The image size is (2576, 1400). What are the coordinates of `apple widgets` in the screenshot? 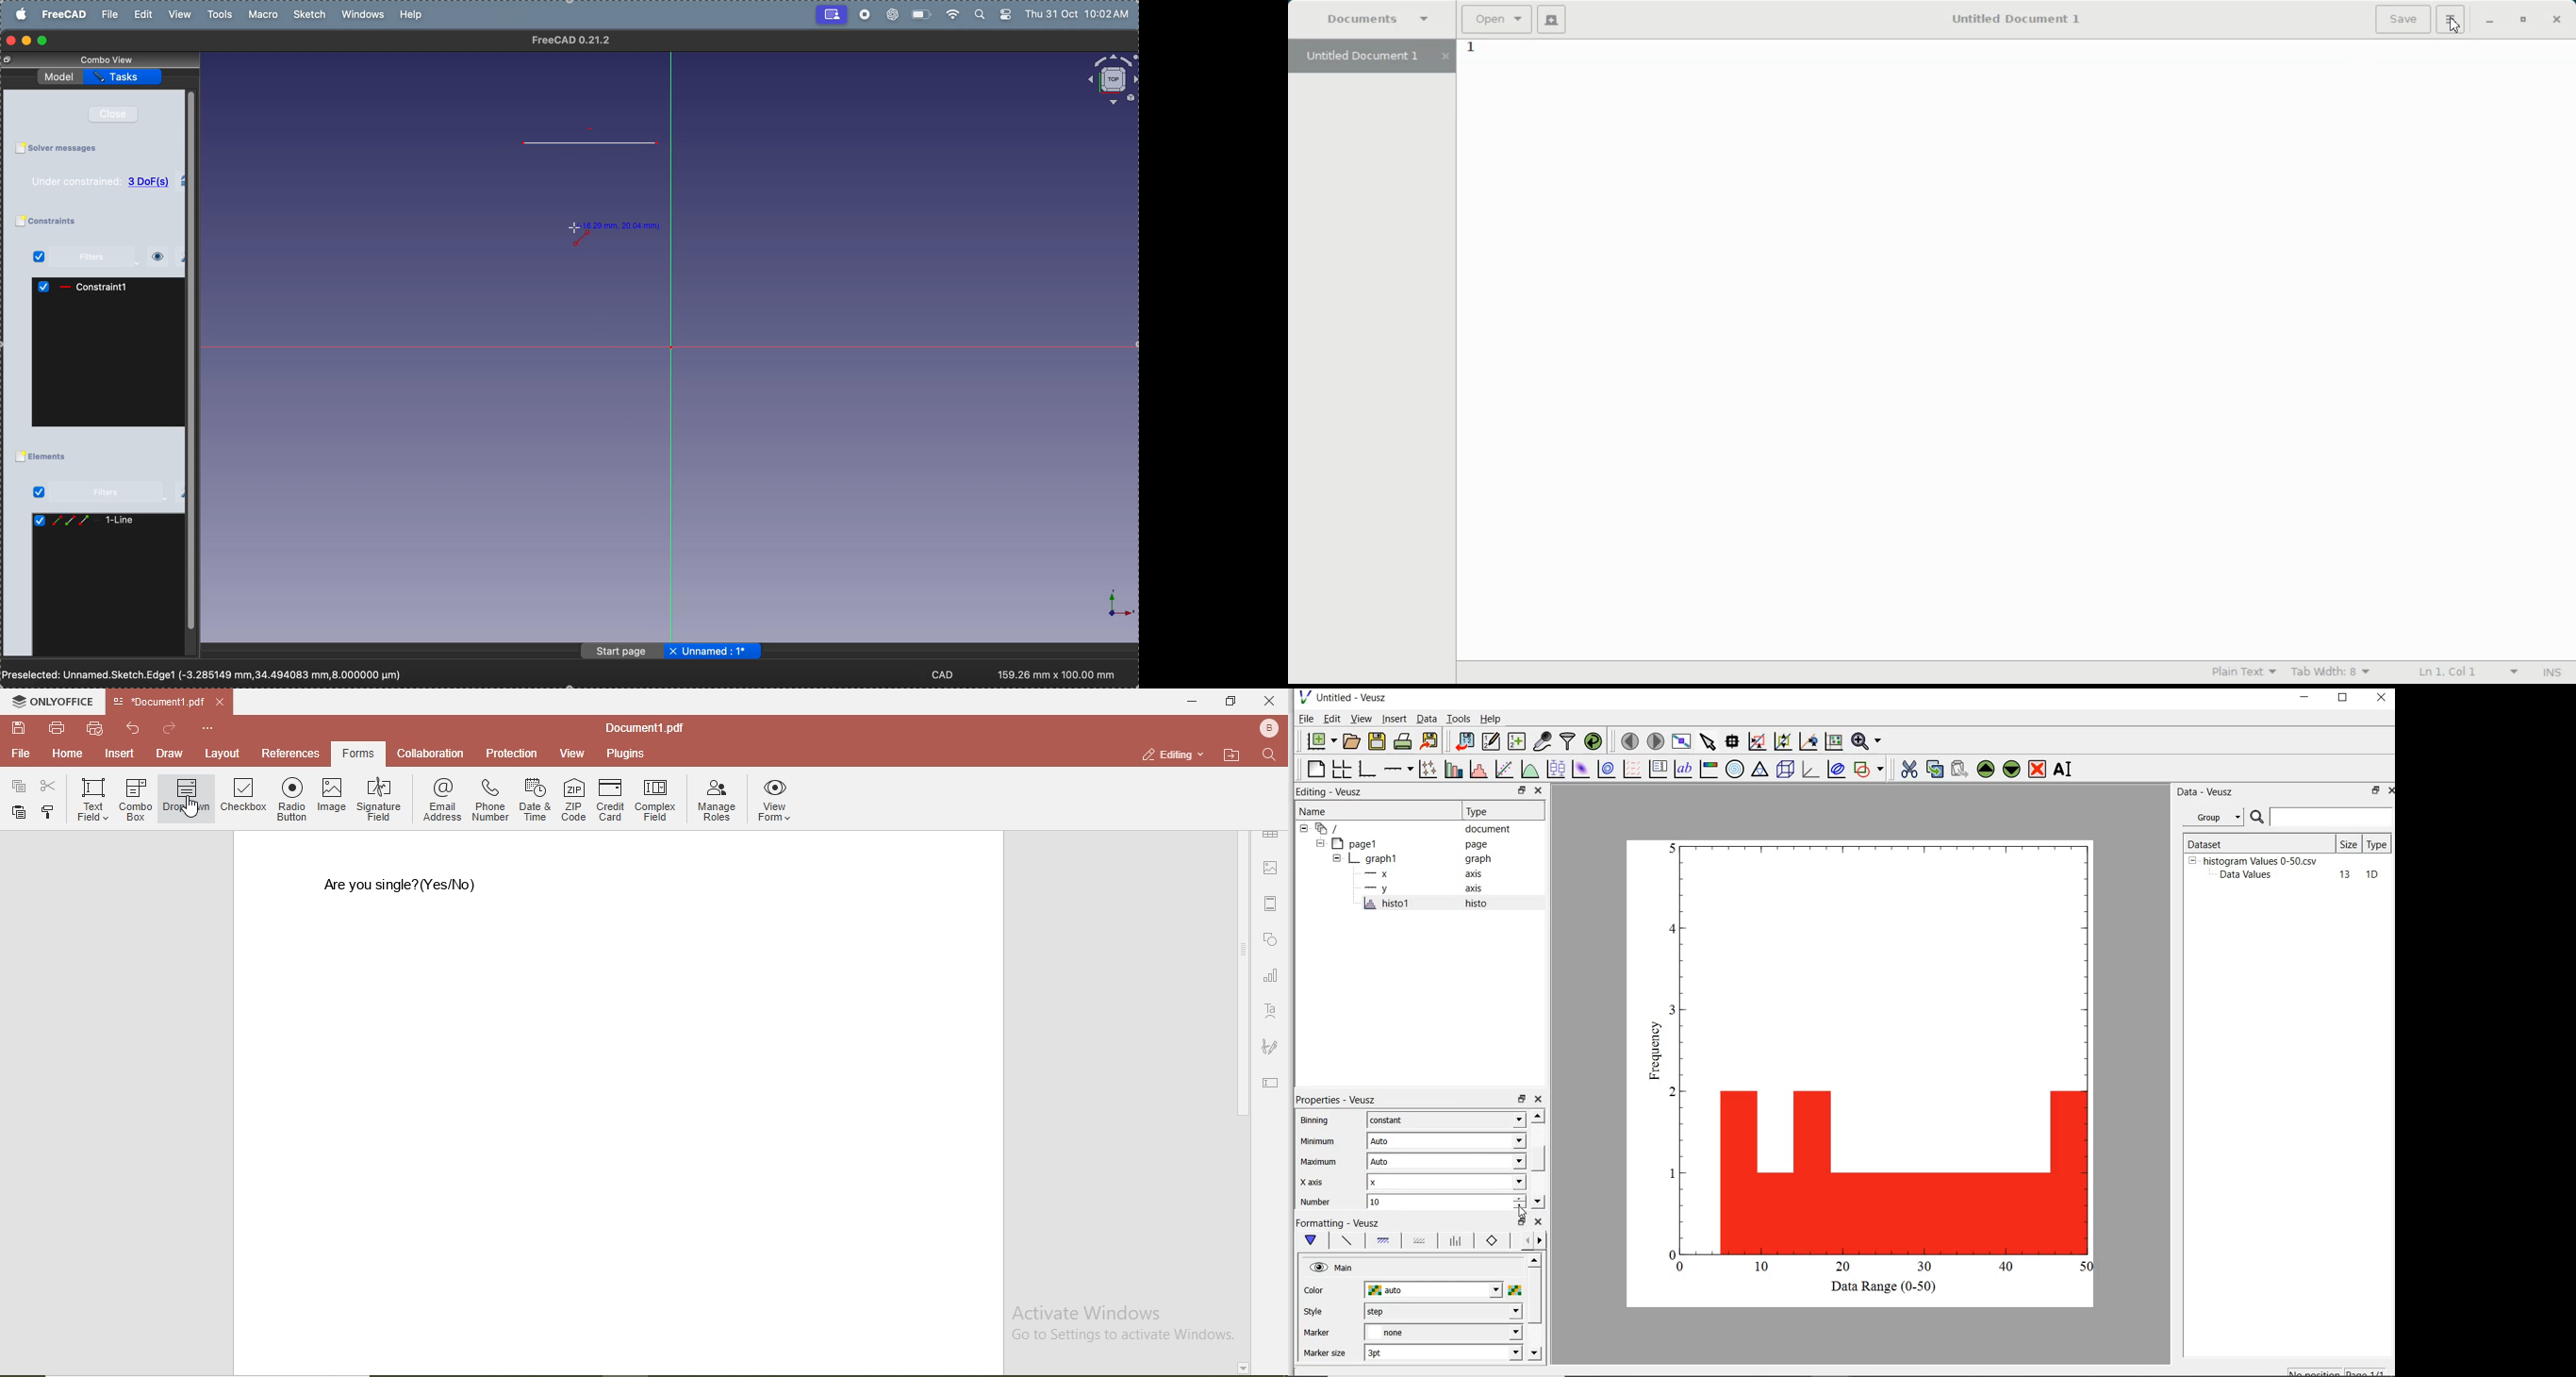 It's located at (995, 14).